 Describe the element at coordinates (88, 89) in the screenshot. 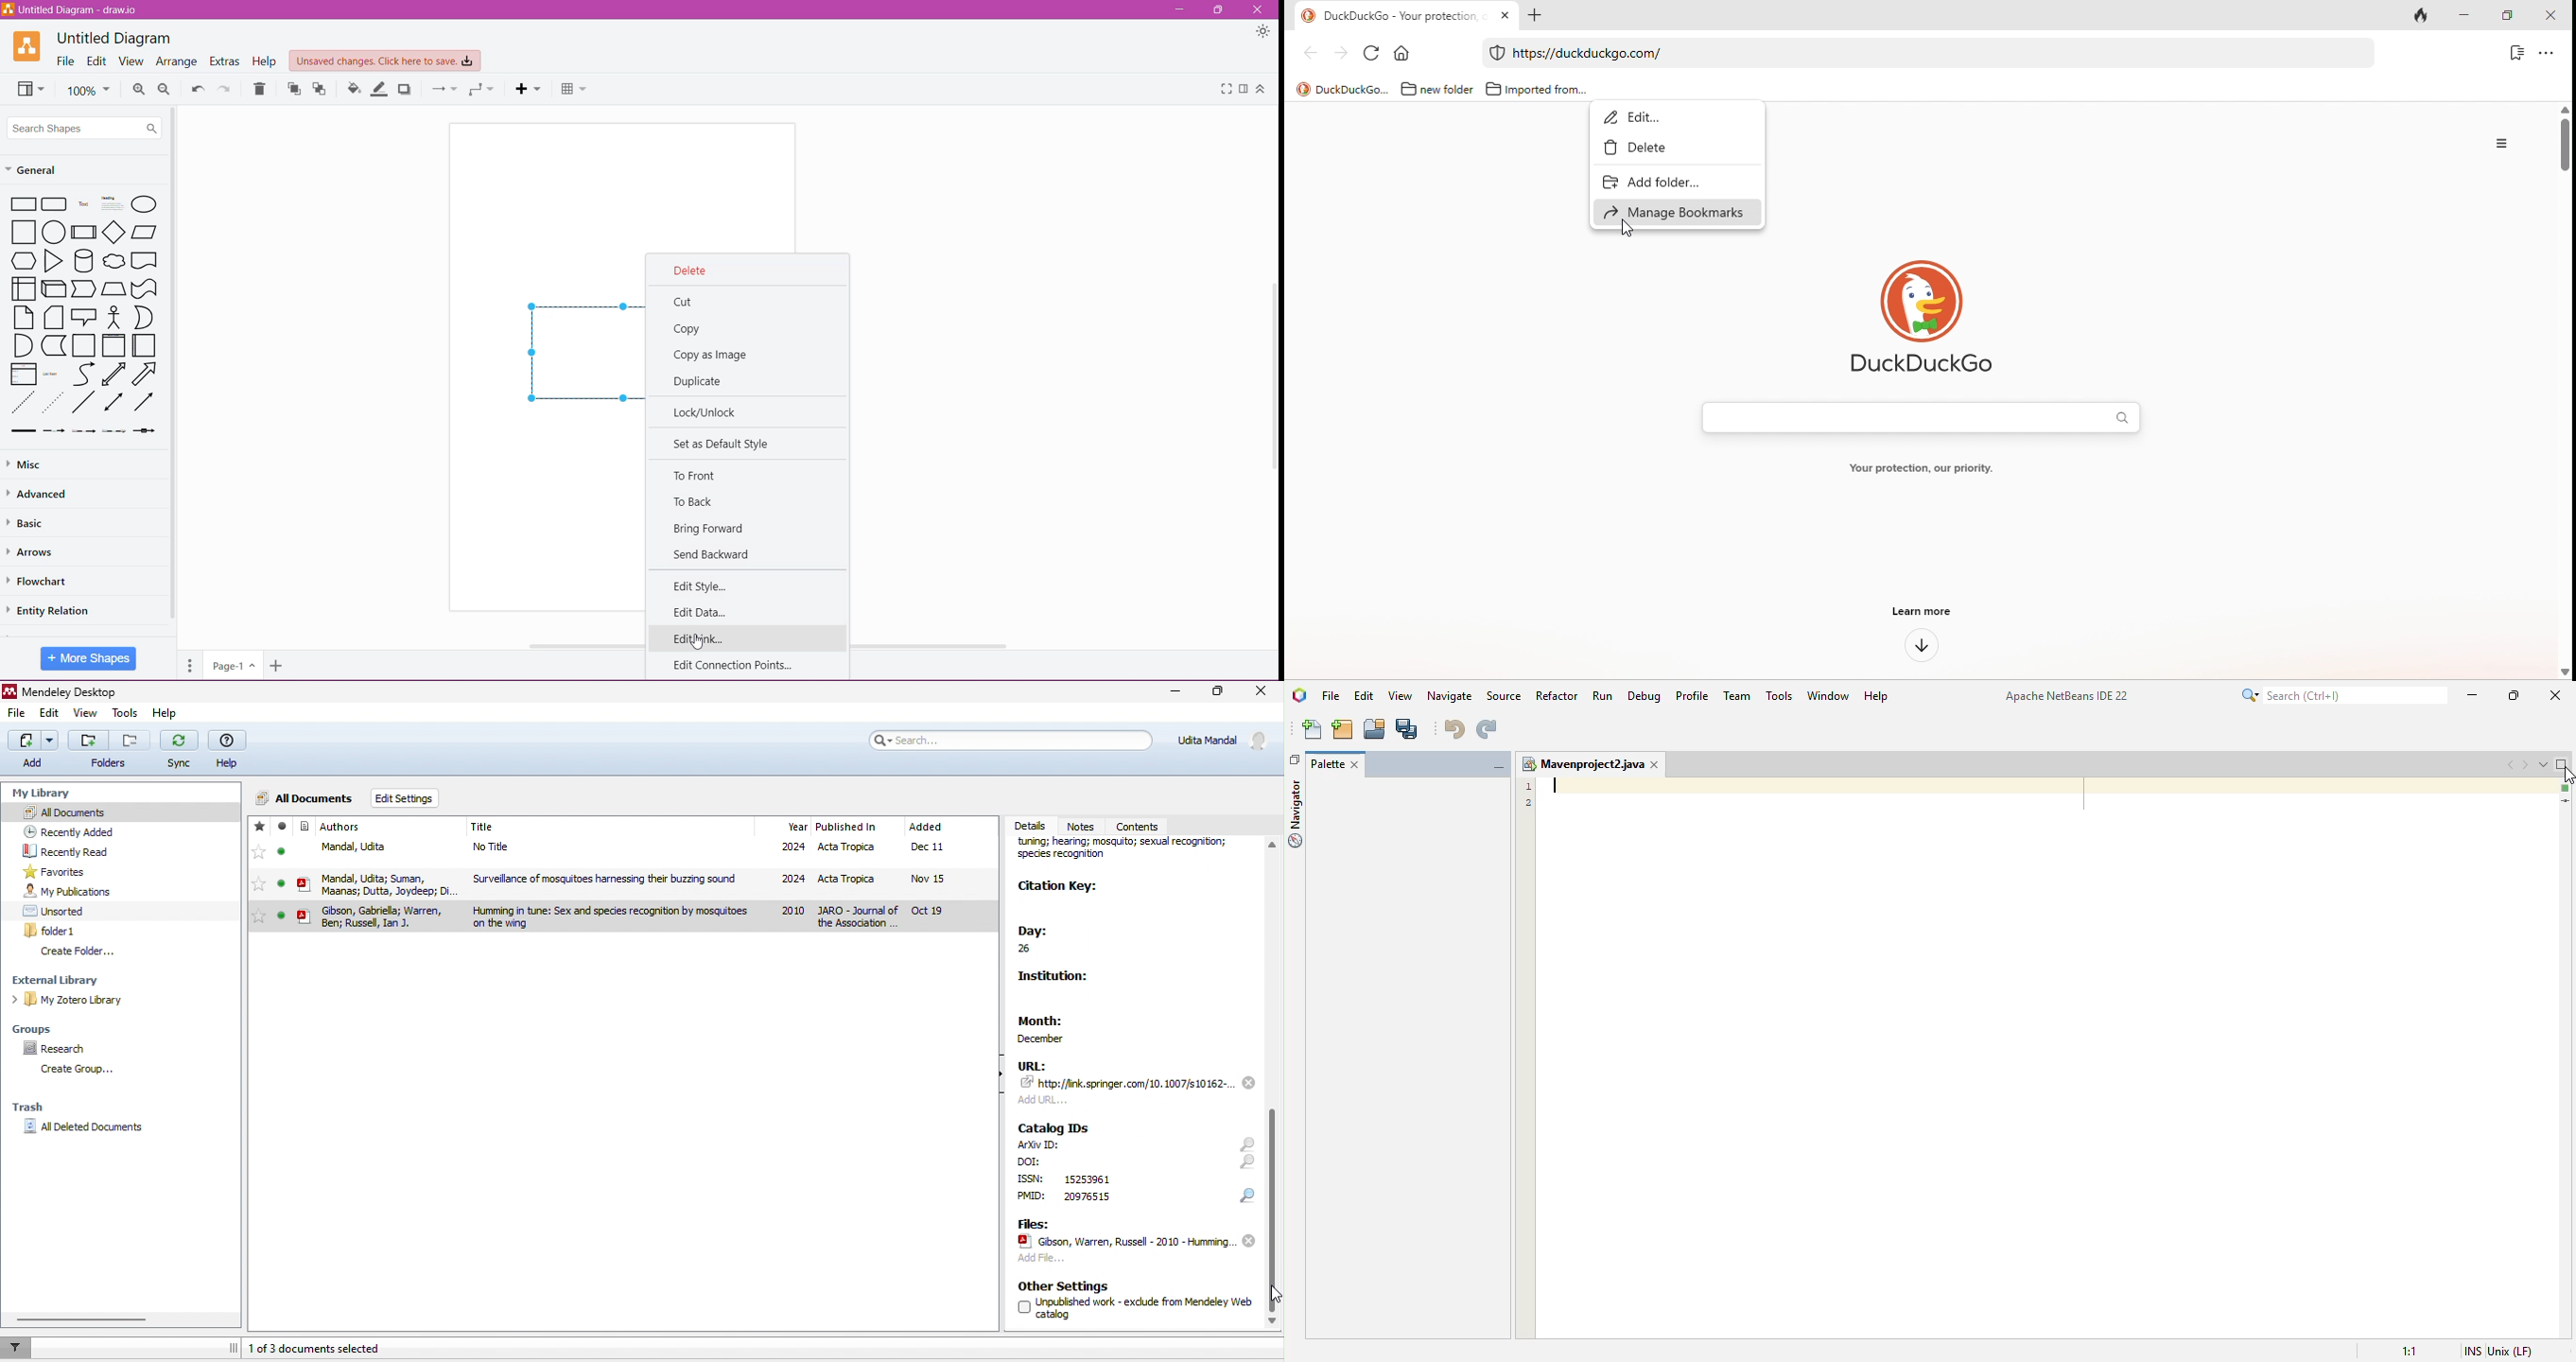

I see `Zoom` at that location.